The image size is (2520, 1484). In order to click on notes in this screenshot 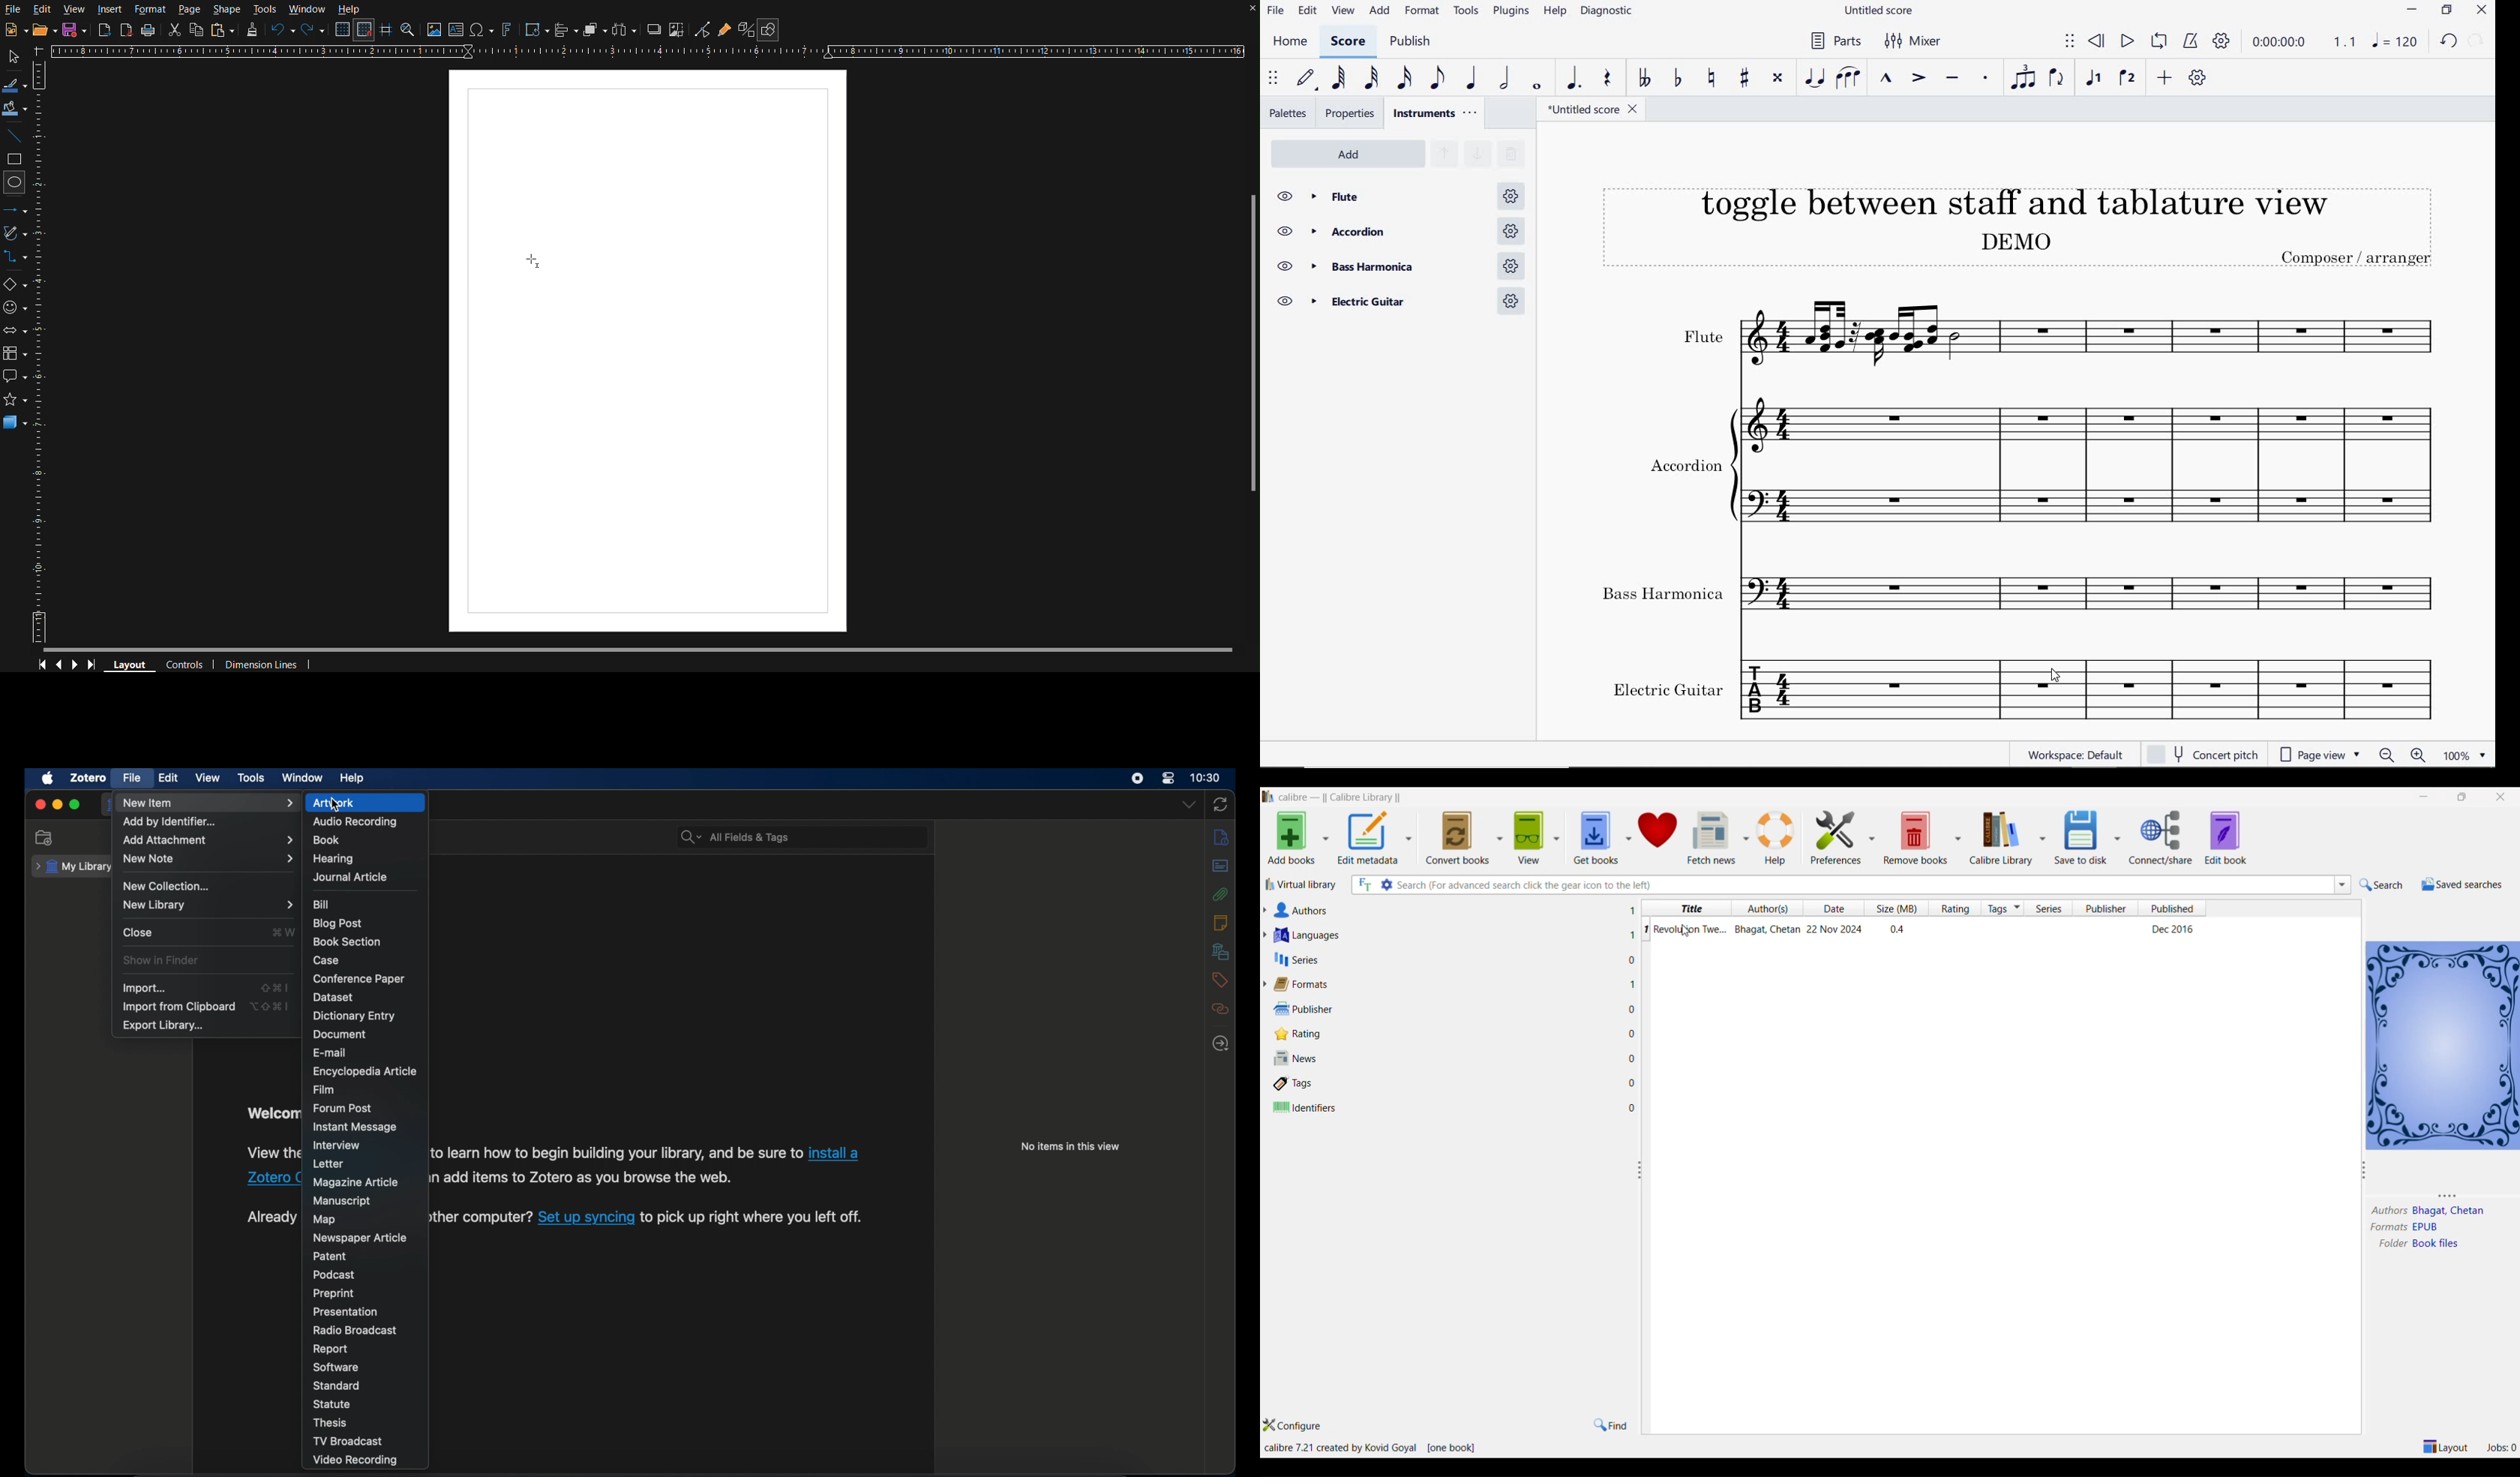, I will do `click(1221, 922)`.